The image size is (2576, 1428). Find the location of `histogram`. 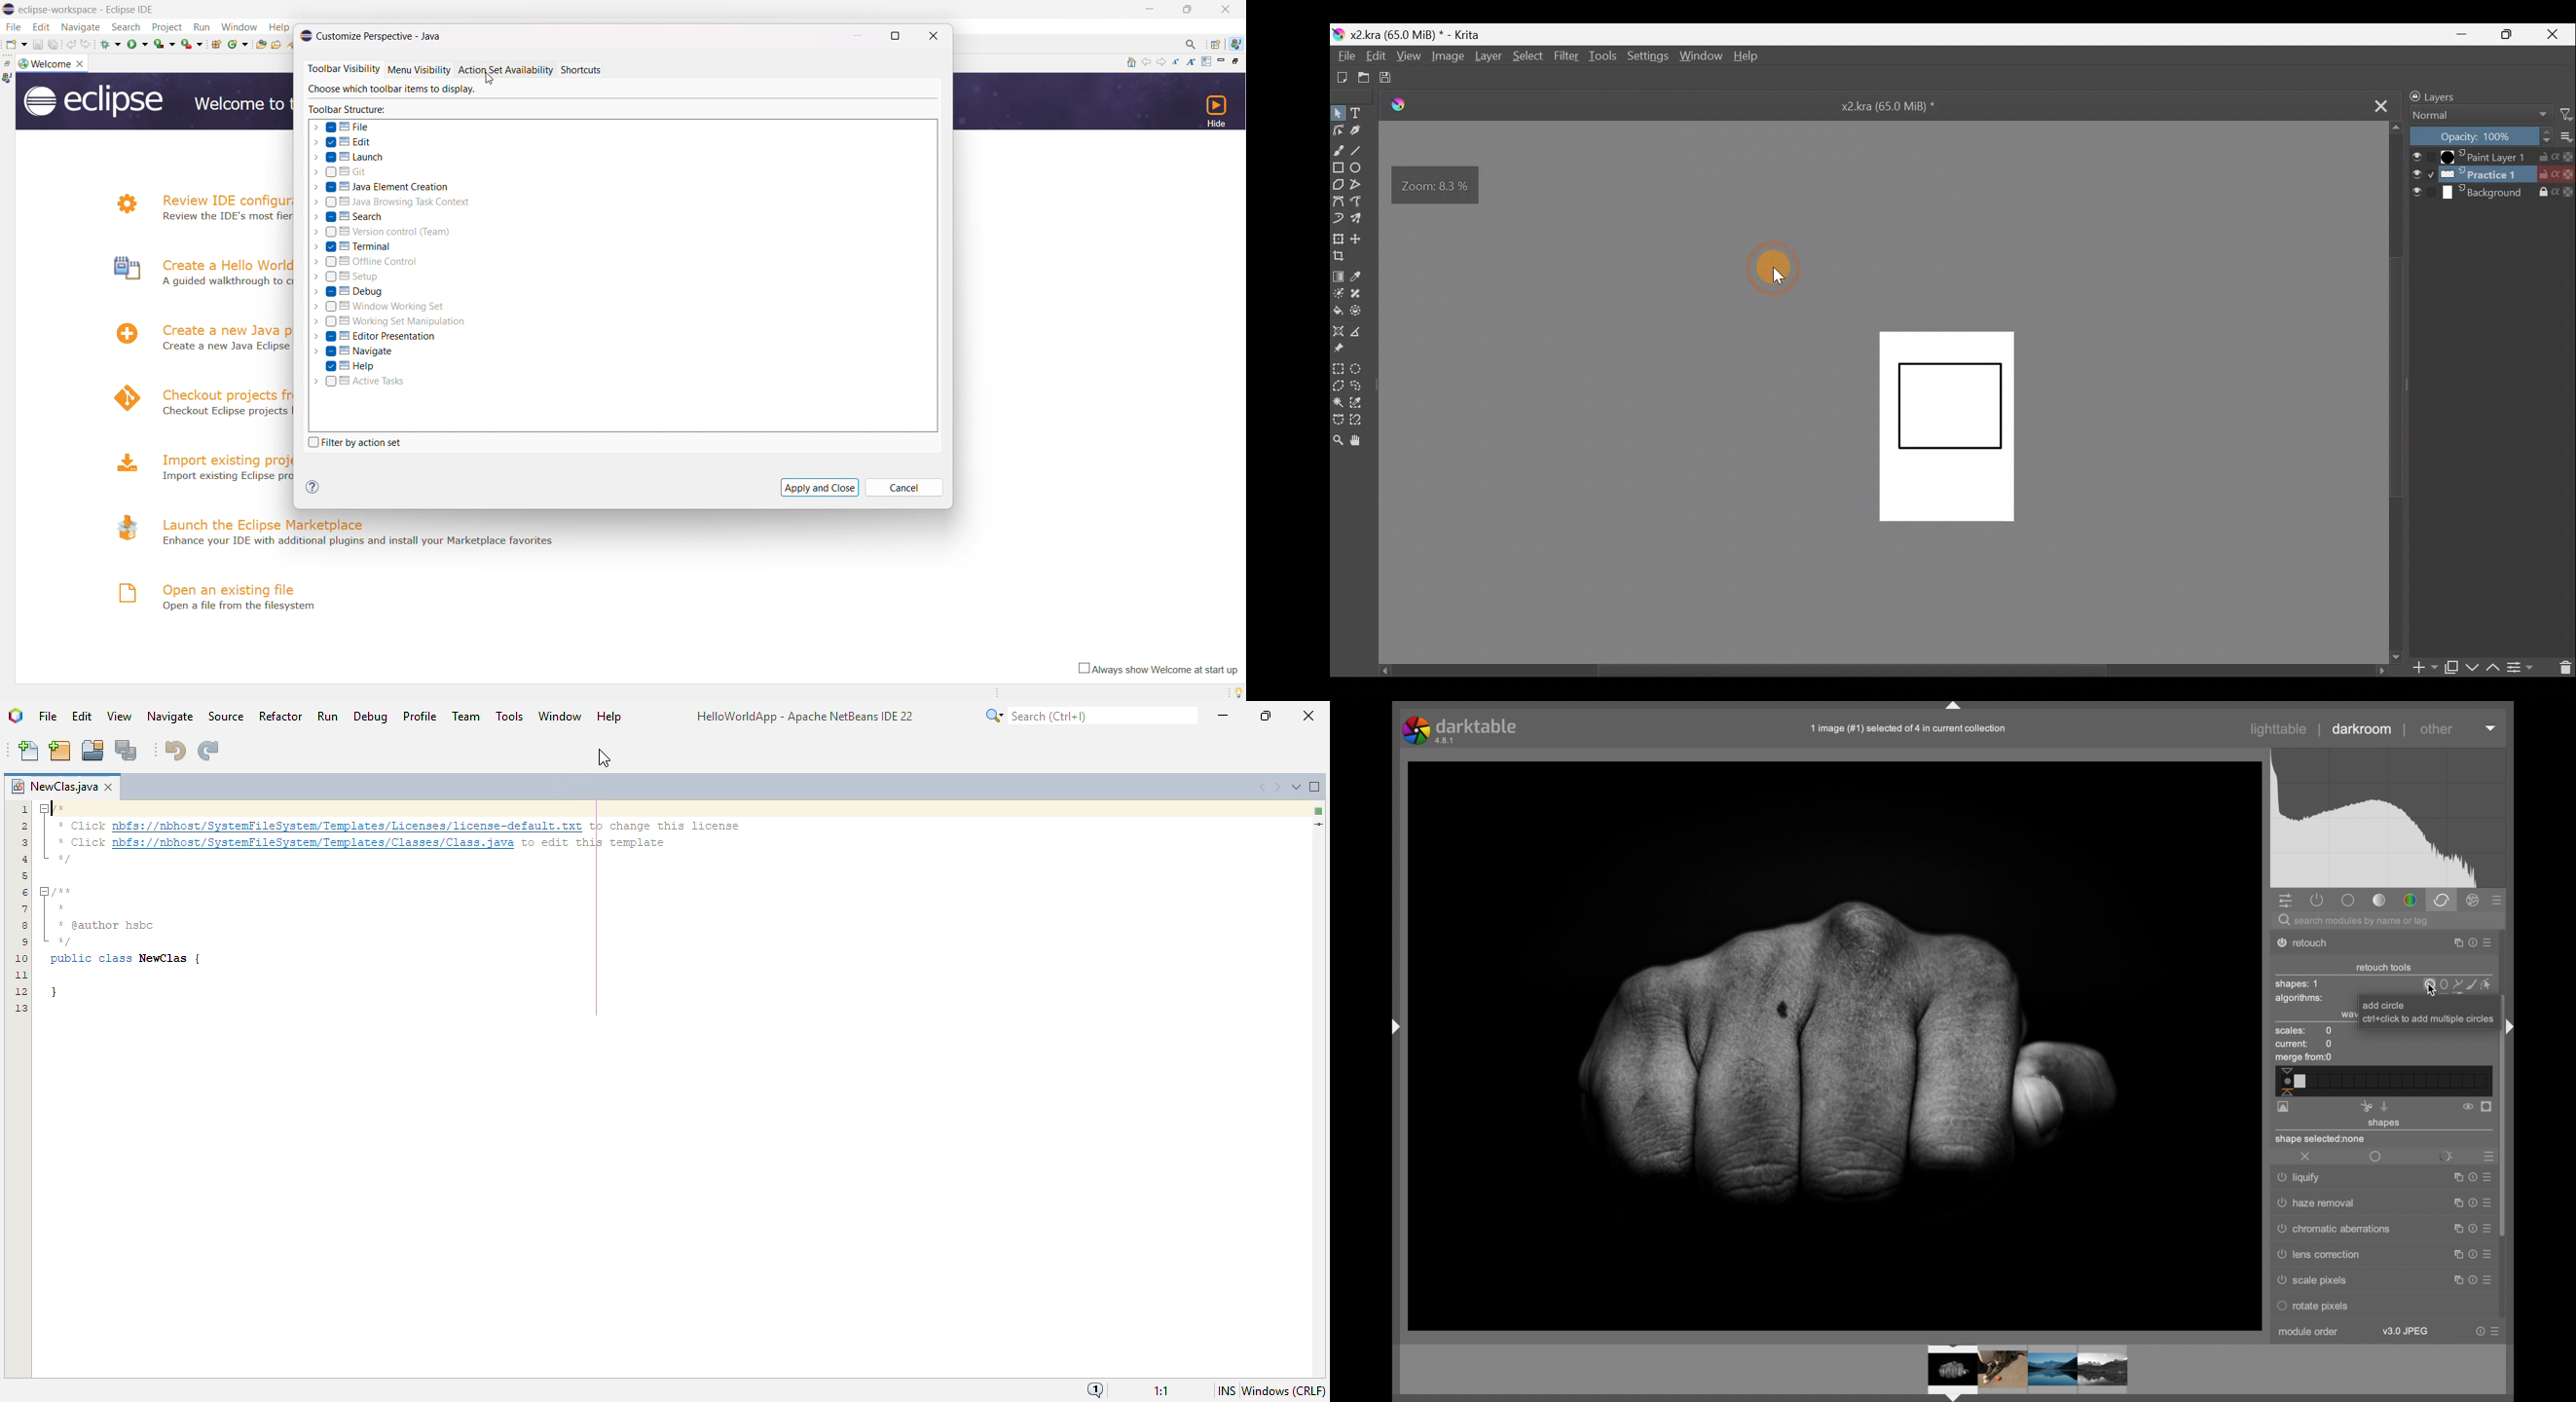

histogram is located at coordinates (2388, 818).